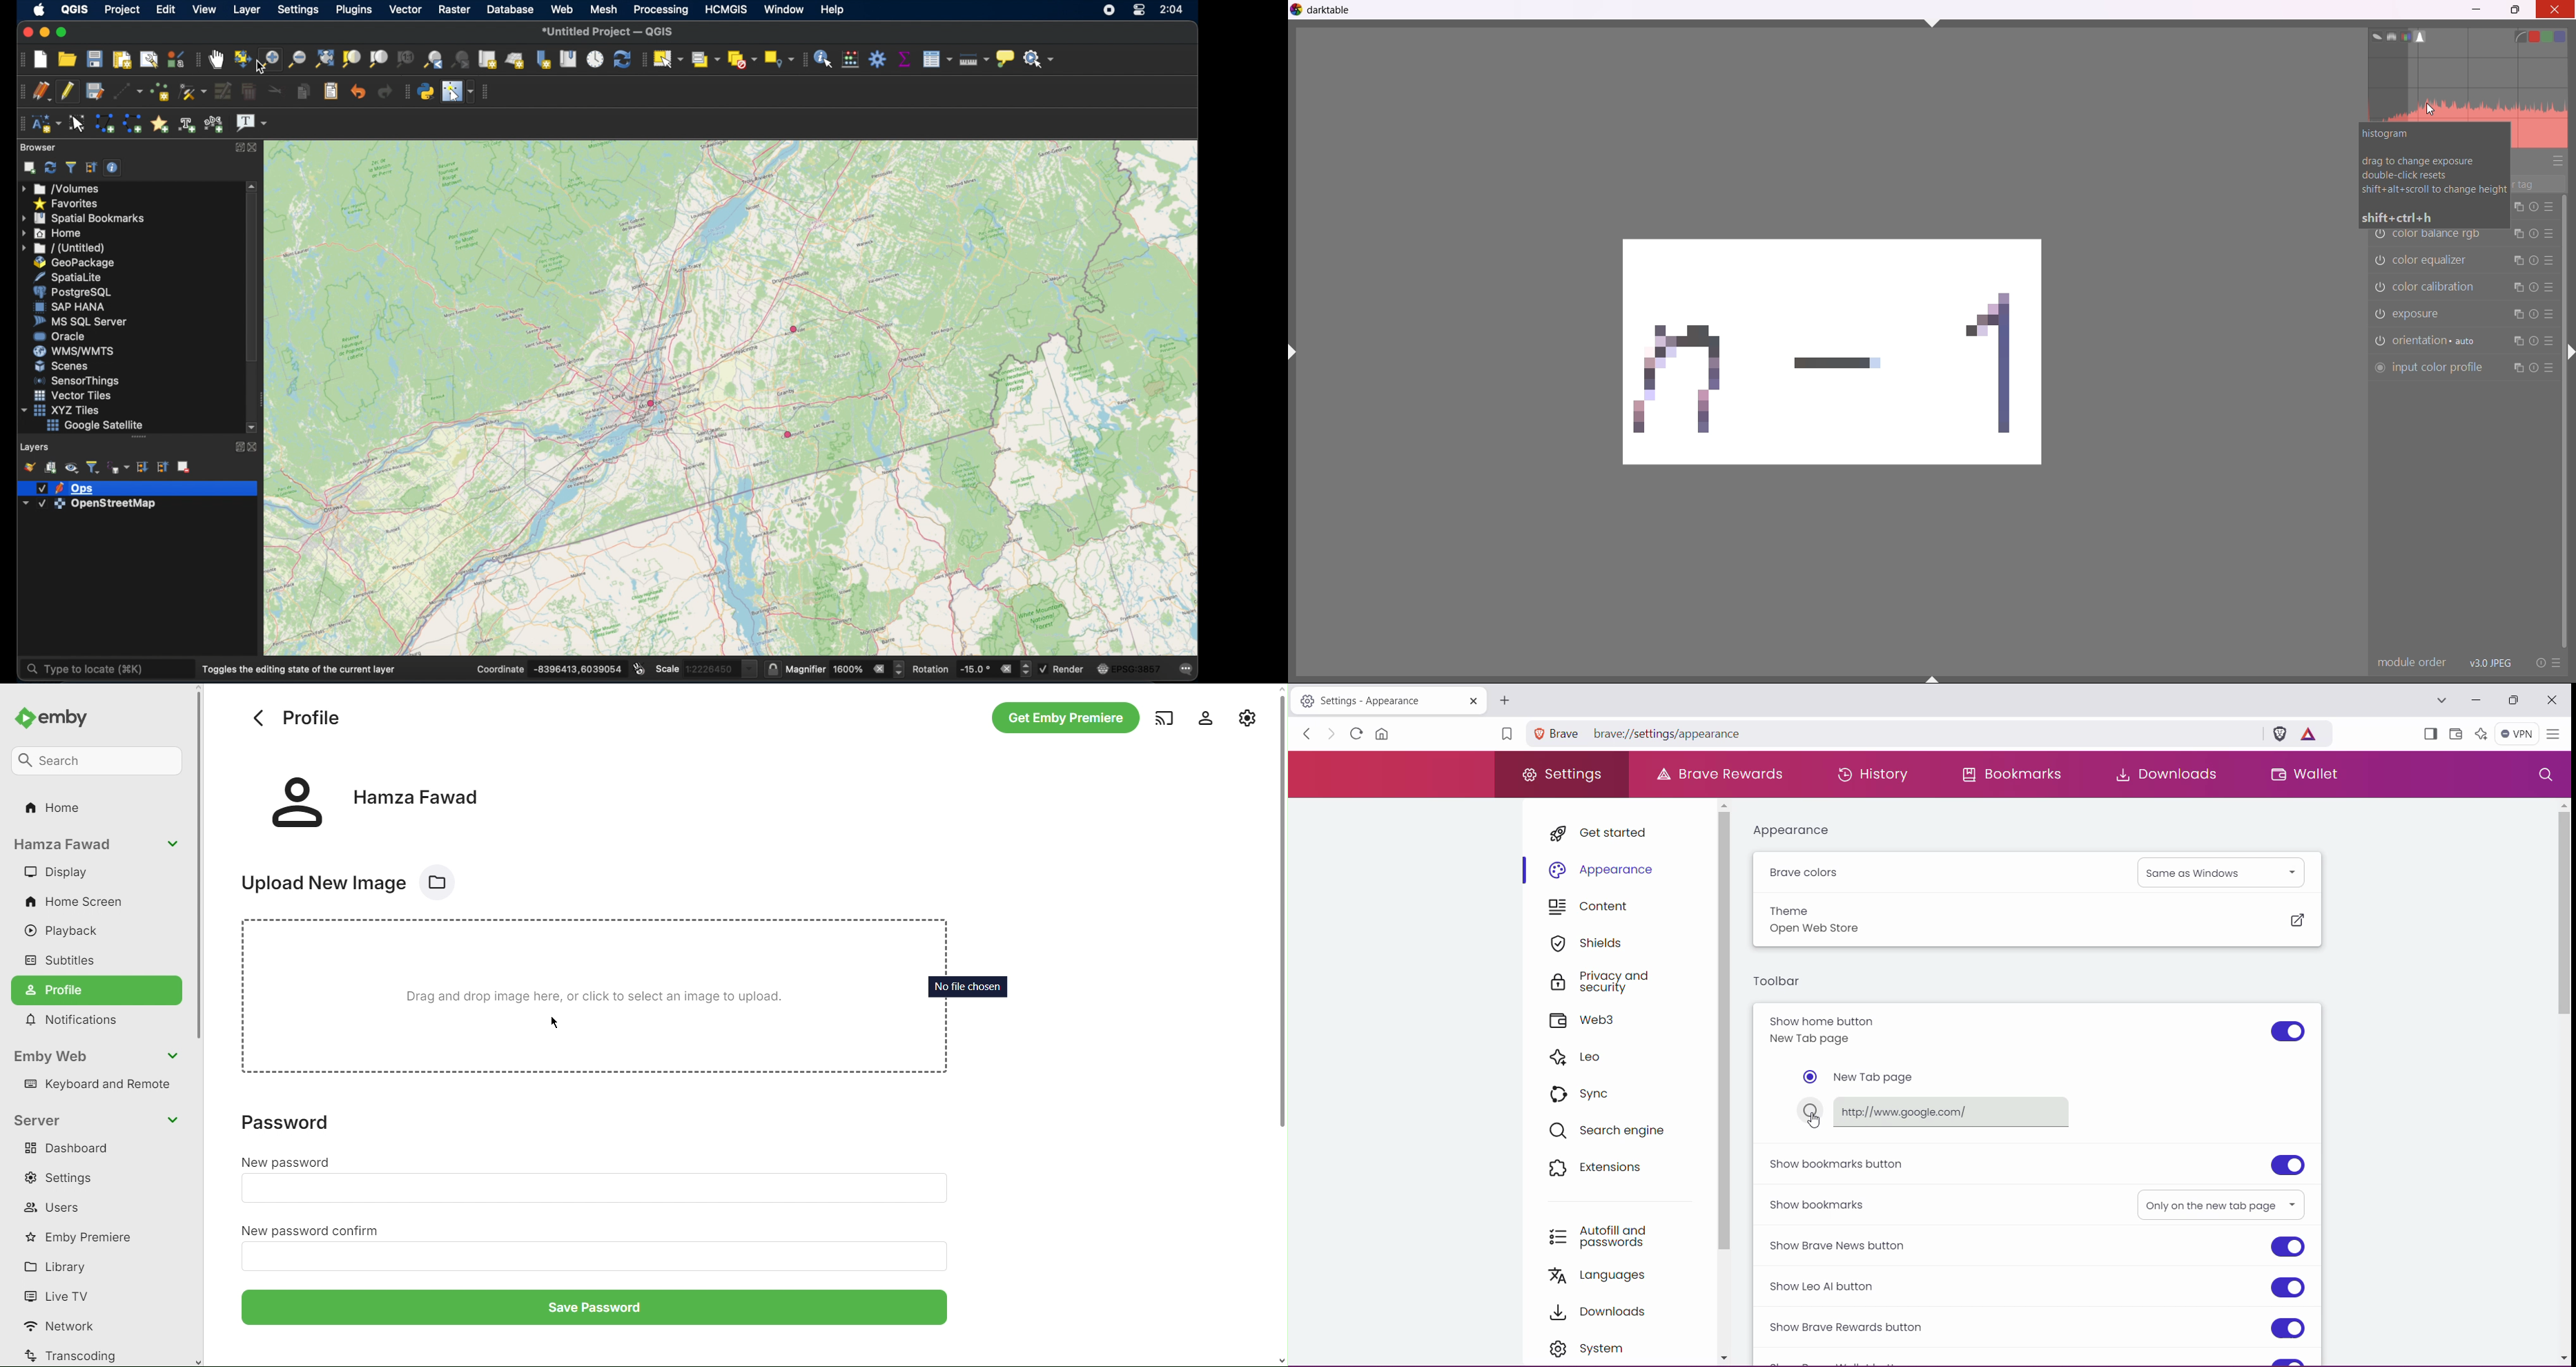 This screenshot has width=2576, height=1372. I want to click on show layout manager, so click(149, 59).